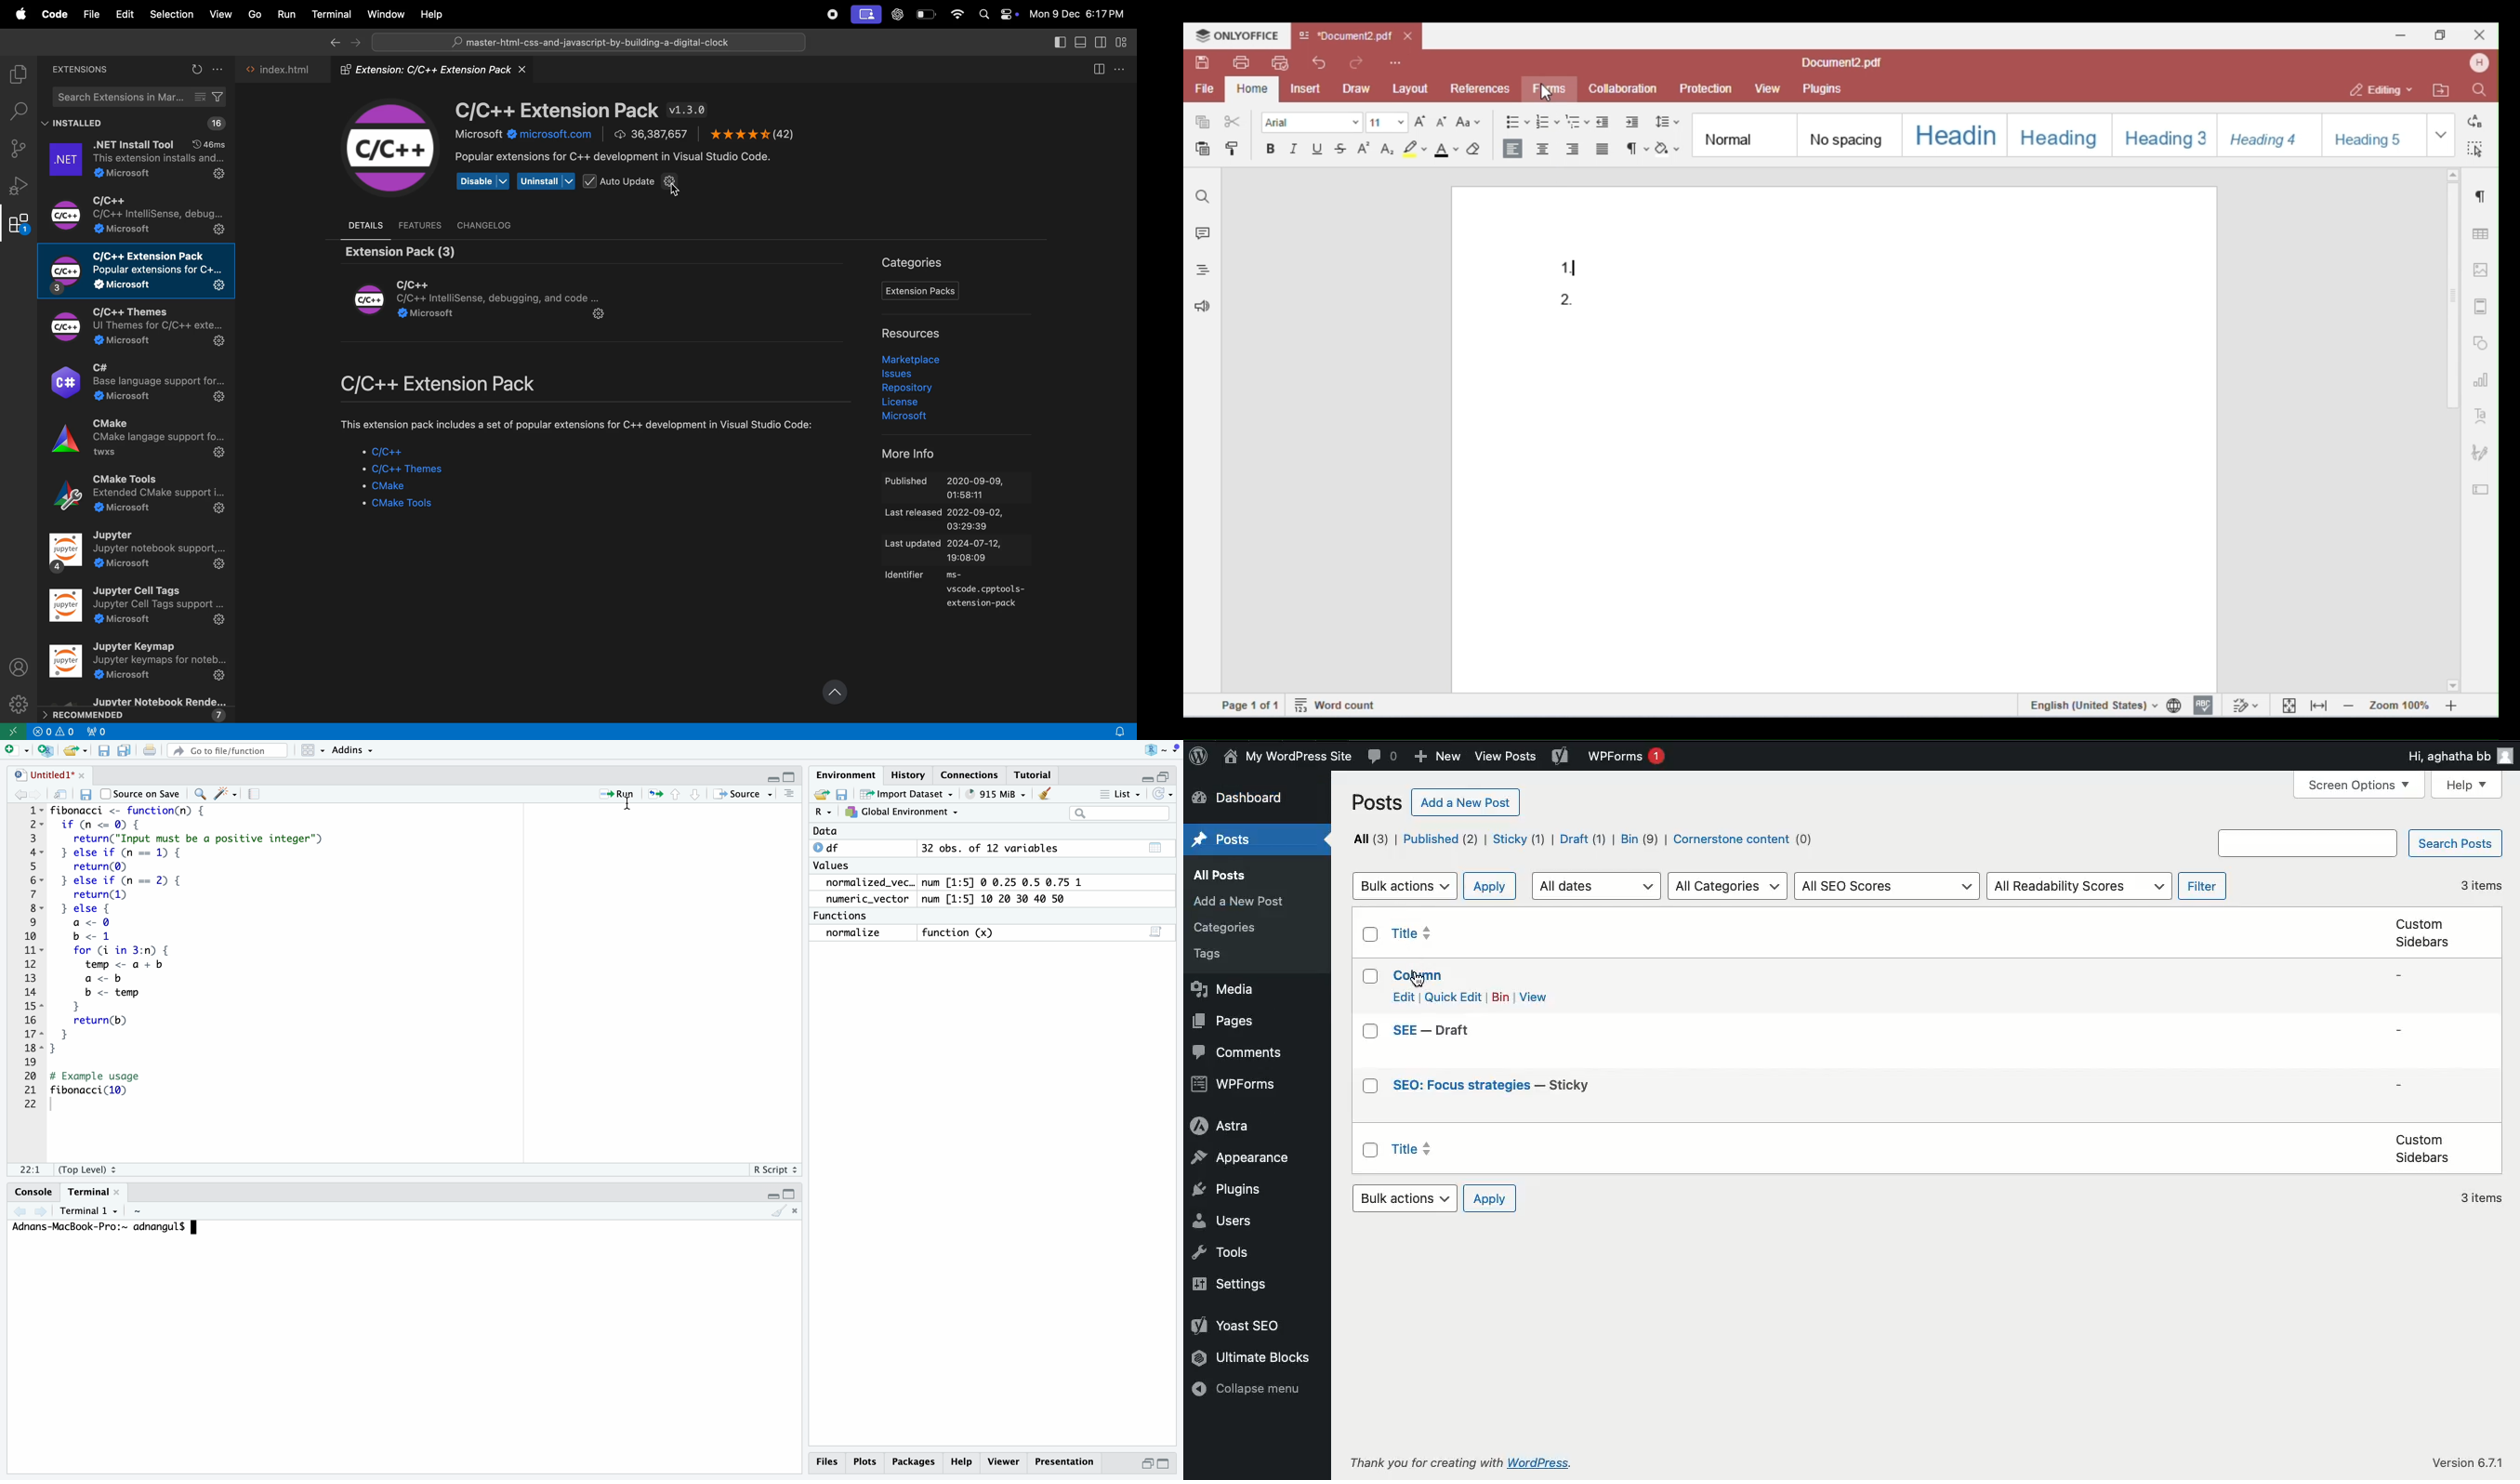 This screenshot has height=1484, width=2520. I want to click on jupyter key map extensions, so click(138, 663).